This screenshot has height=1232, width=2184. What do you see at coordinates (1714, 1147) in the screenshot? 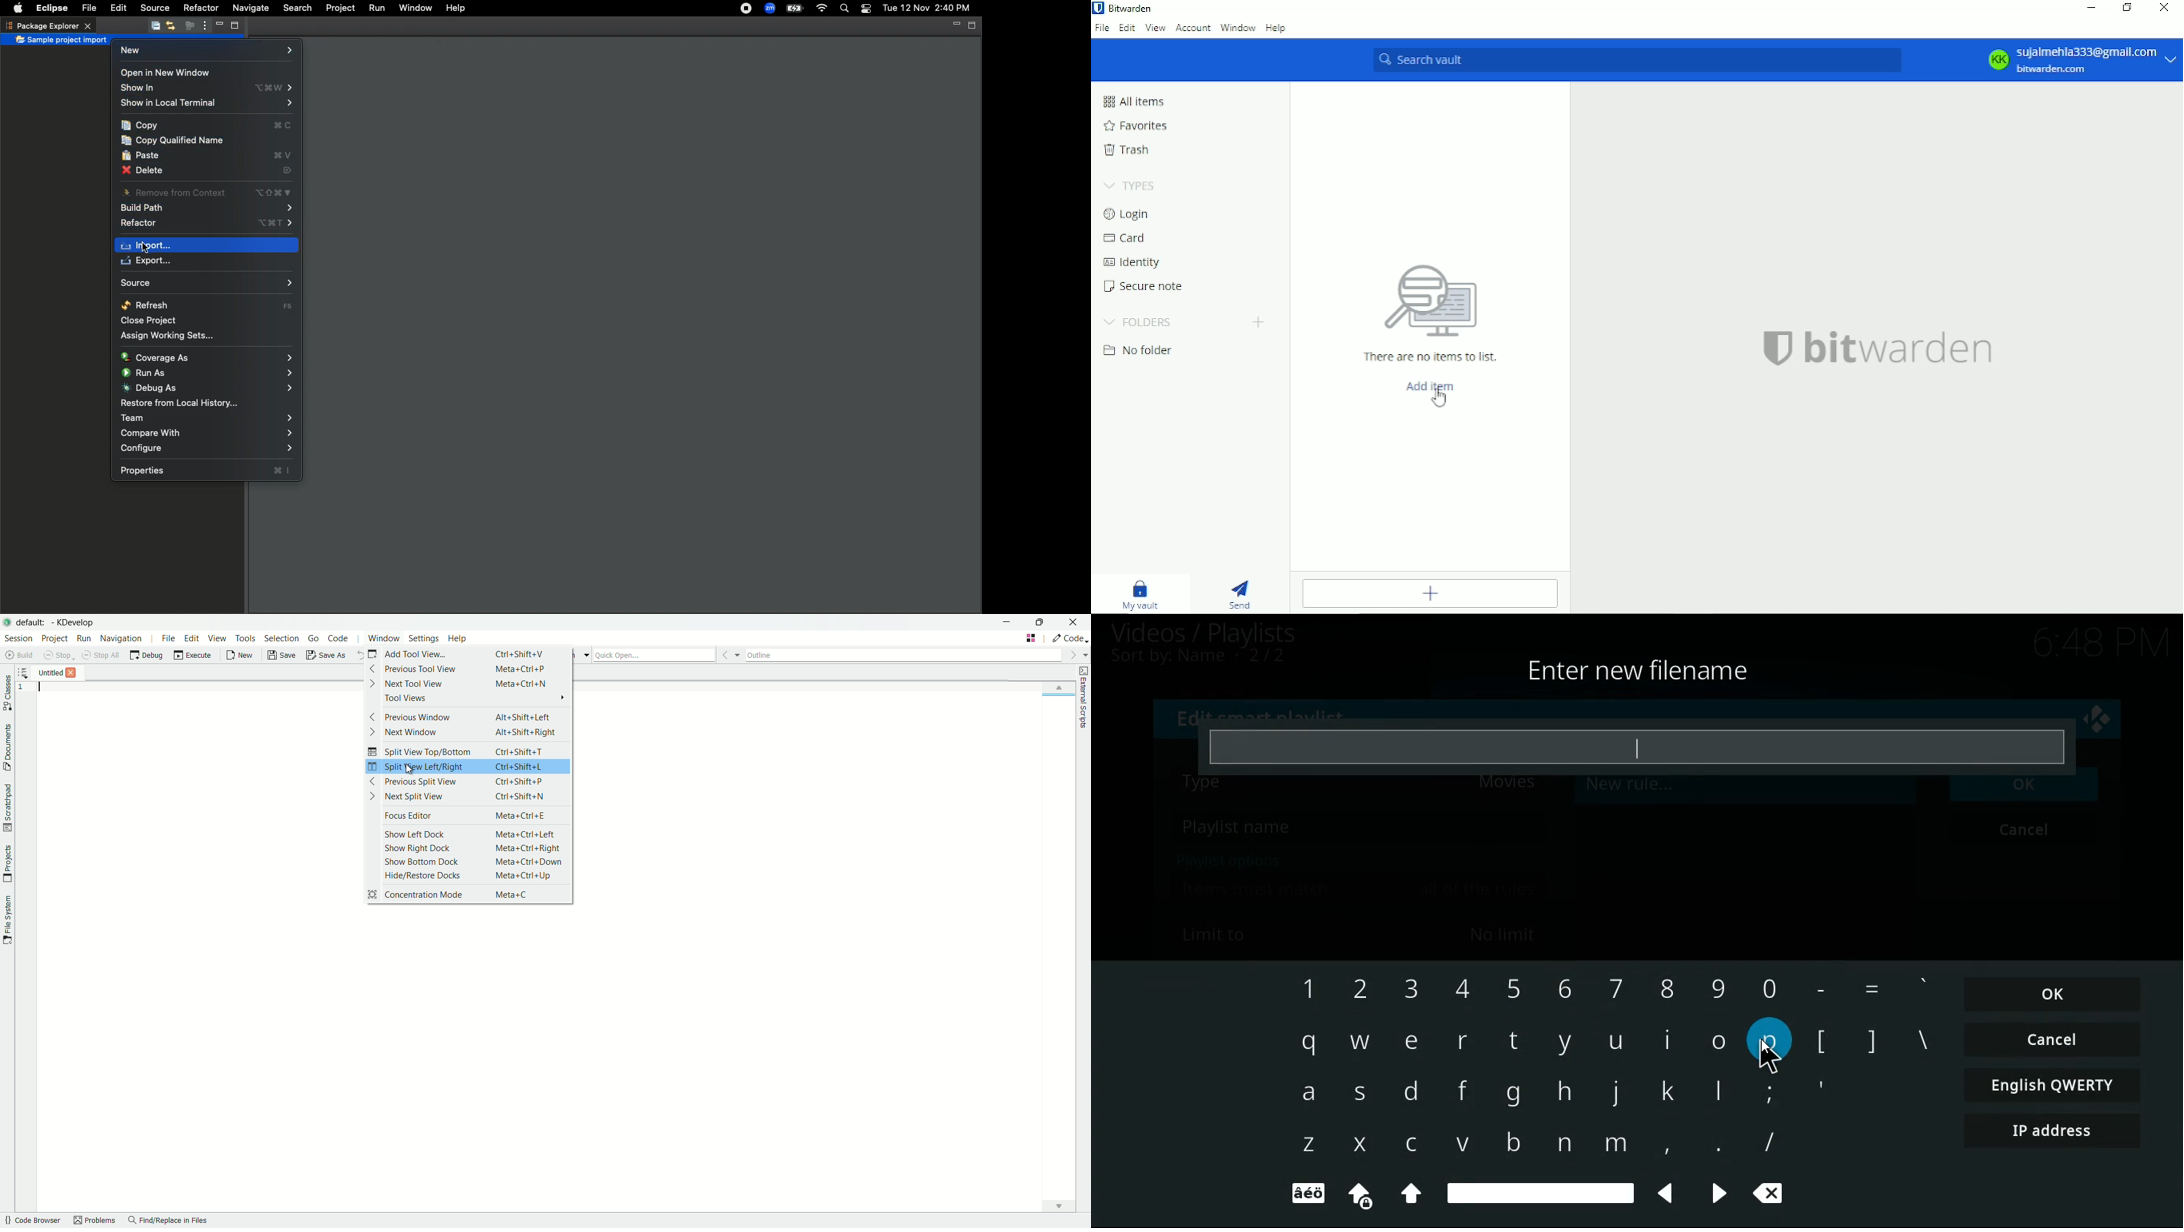
I see `.` at bounding box center [1714, 1147].